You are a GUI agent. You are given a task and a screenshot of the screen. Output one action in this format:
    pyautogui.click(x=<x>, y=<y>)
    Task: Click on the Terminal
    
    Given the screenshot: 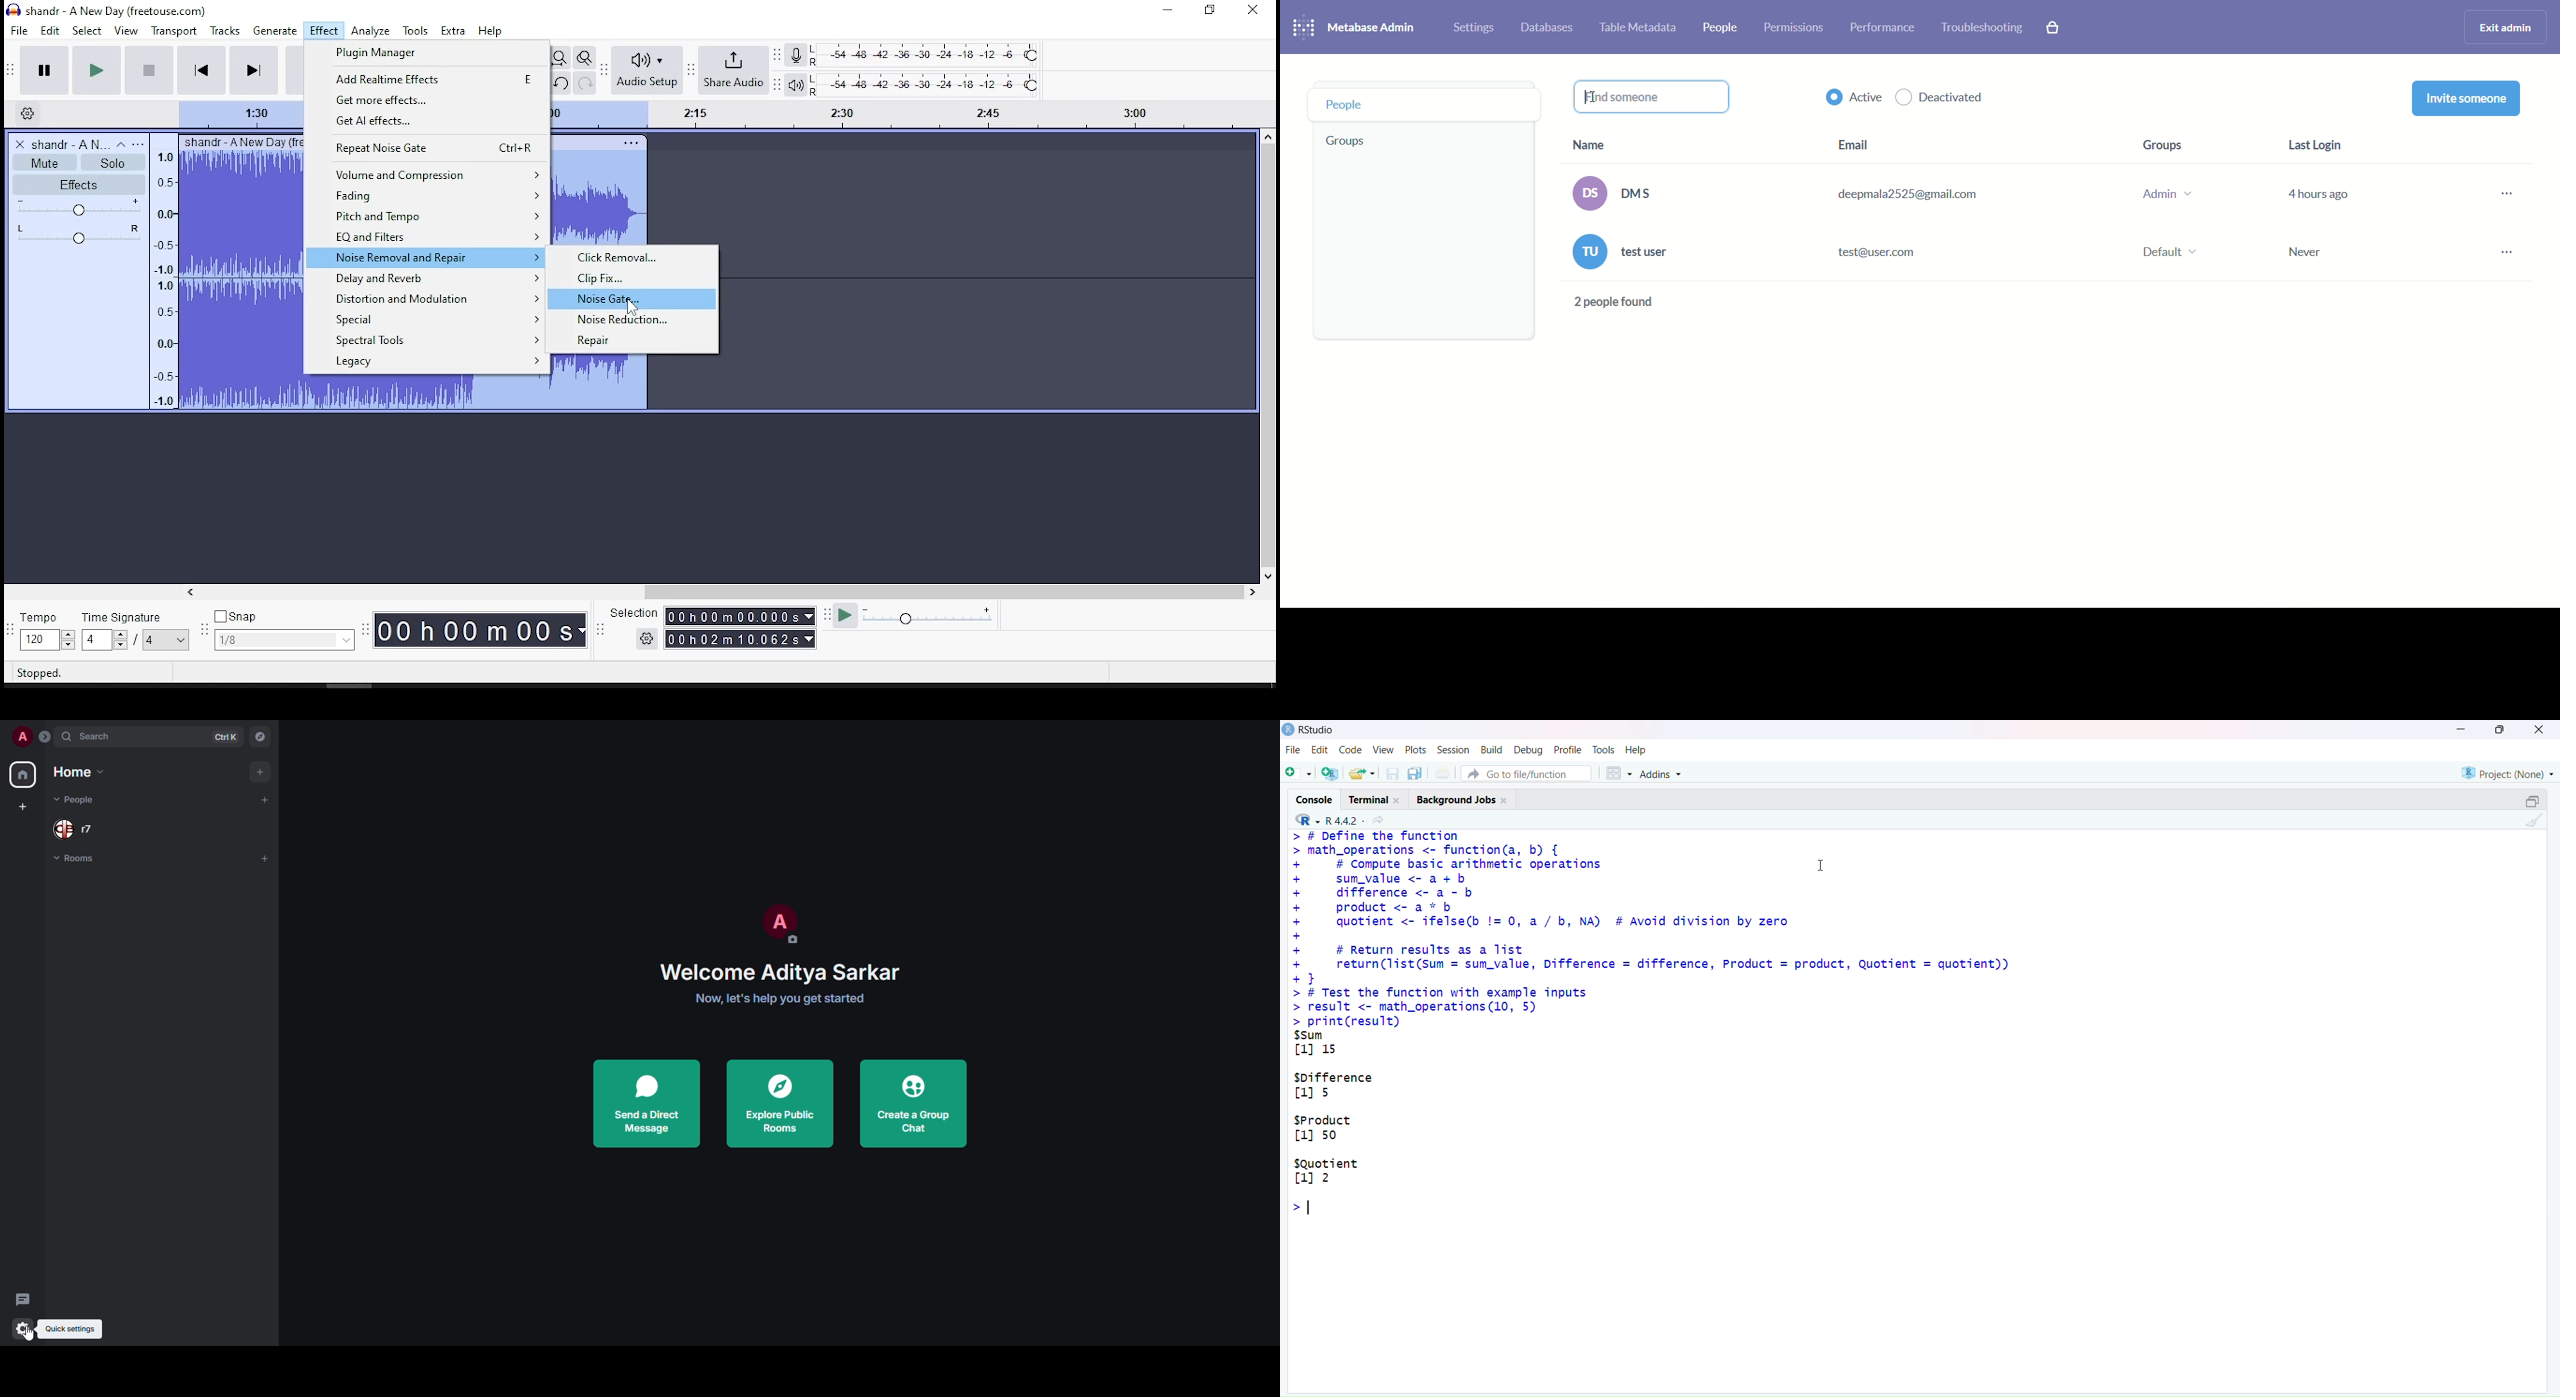 What is the action you would take?
    pyautogui.click(x=1378, y=797)
    